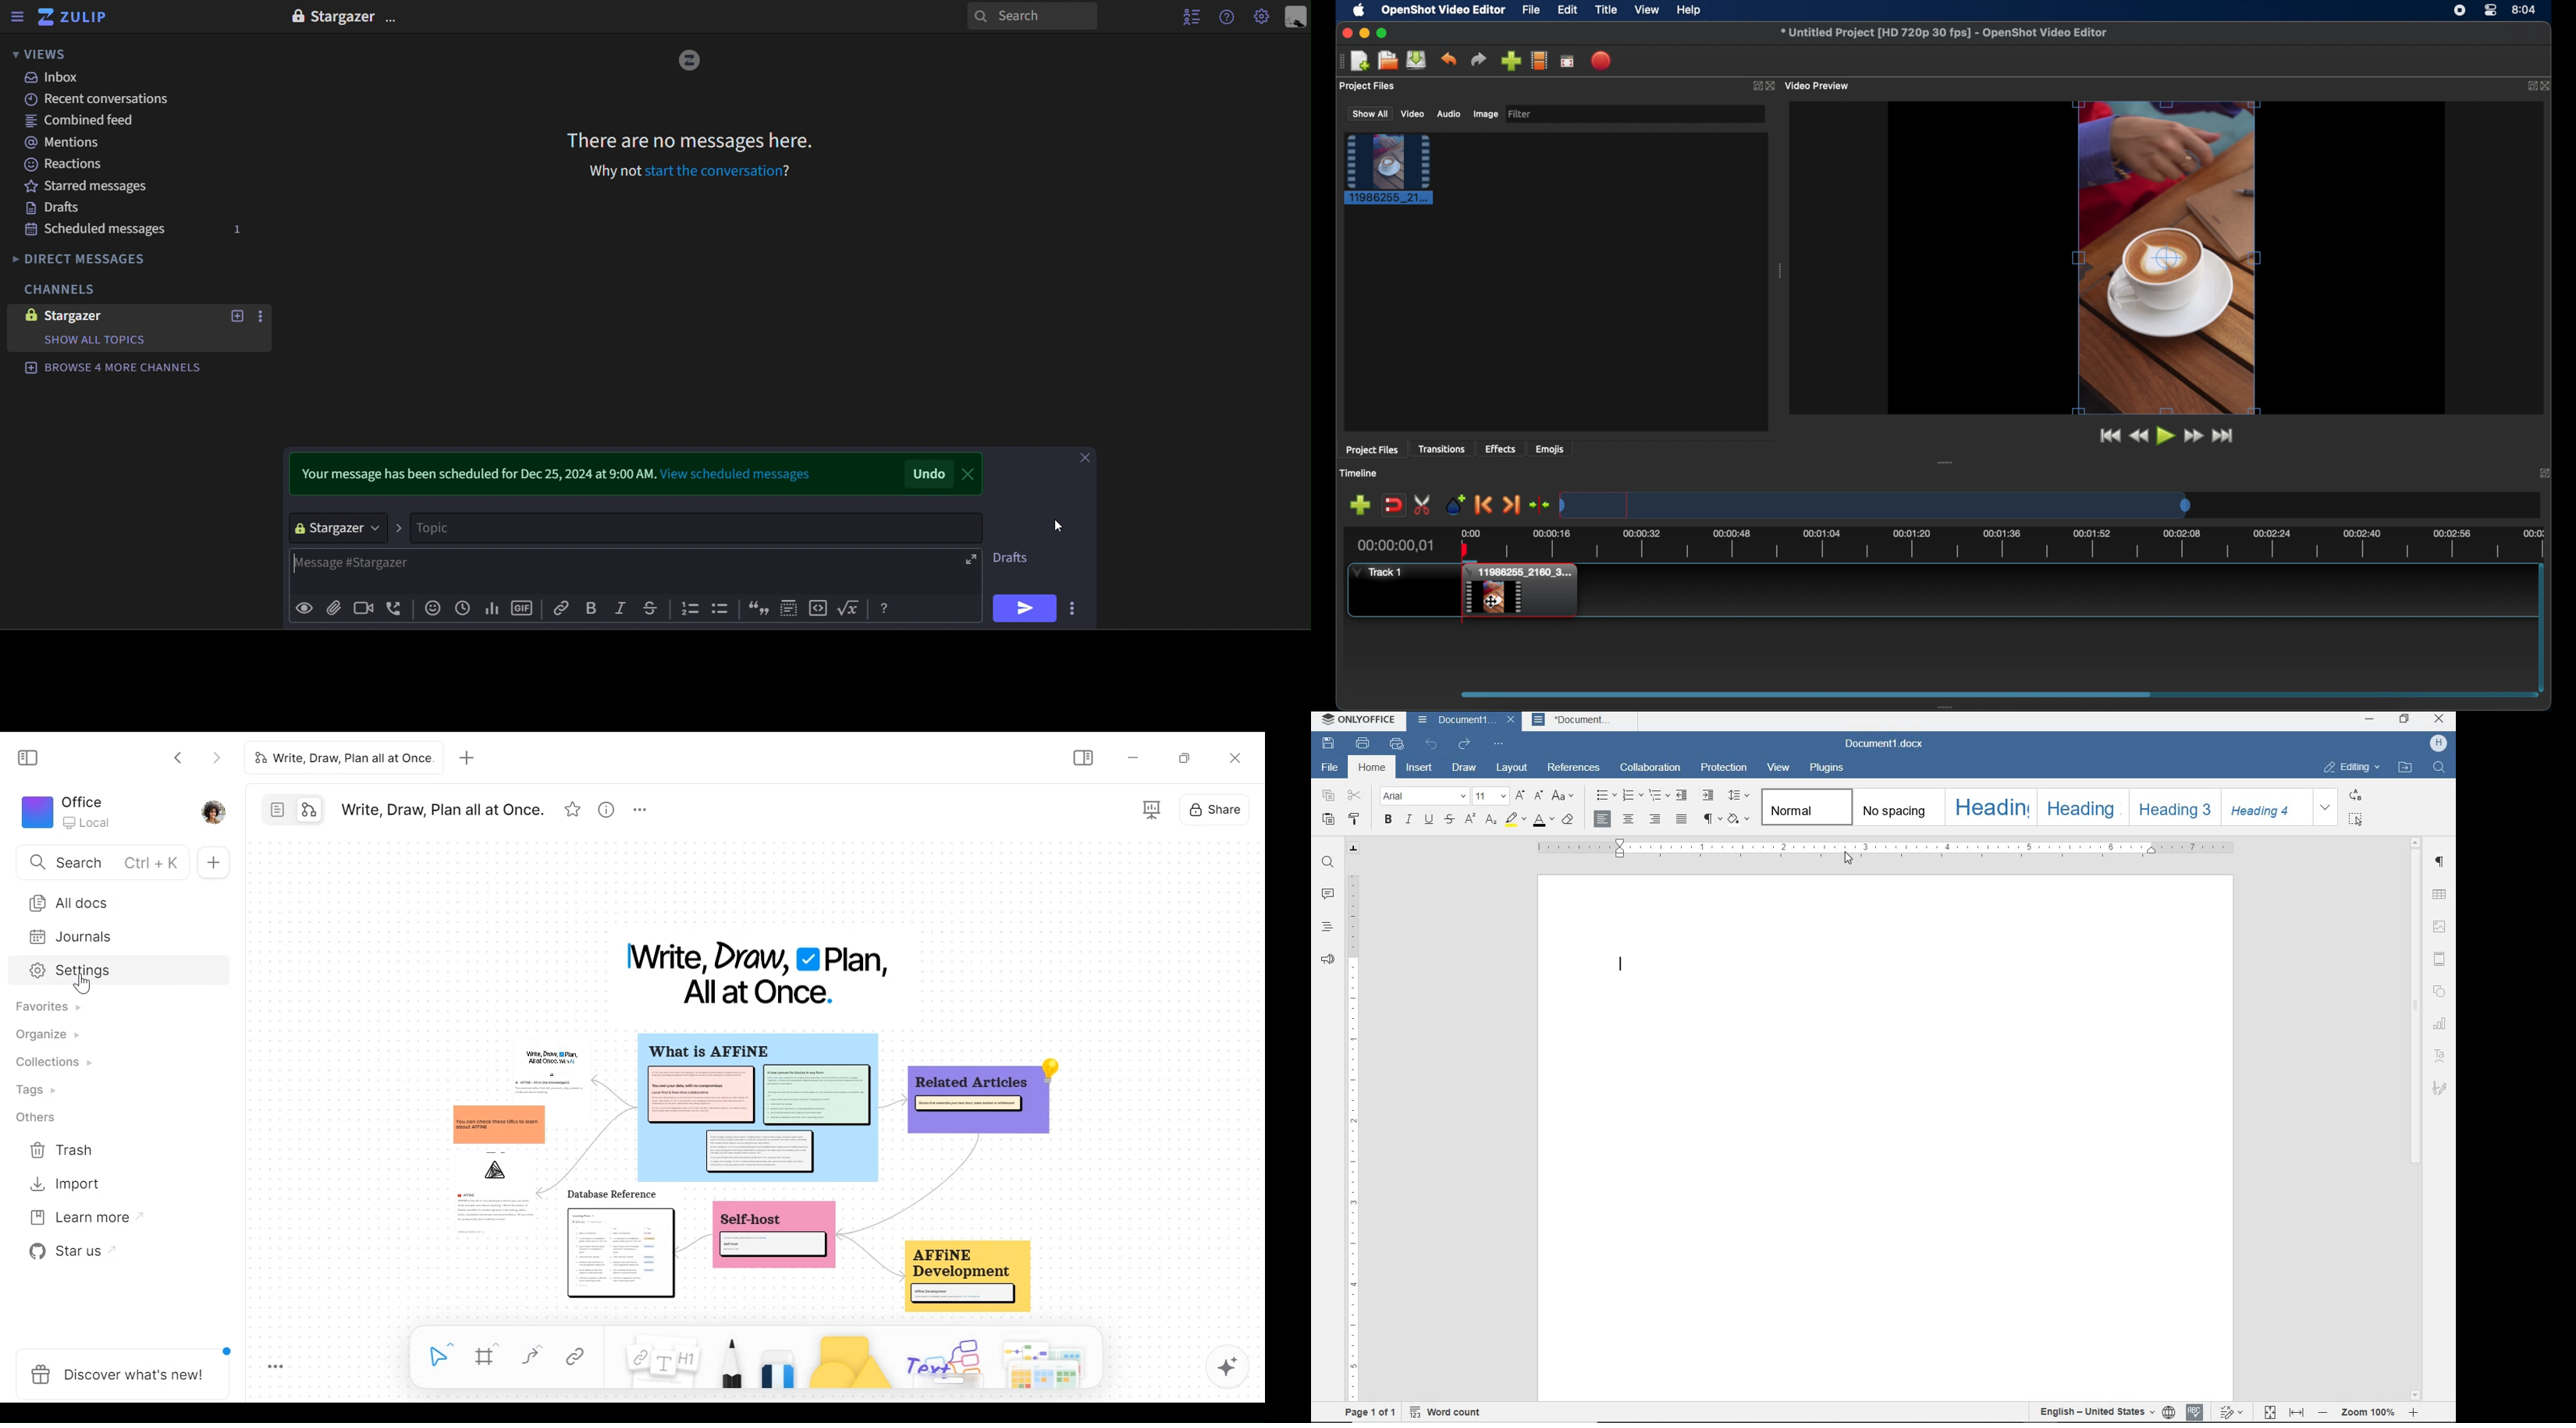 Image resolution: width=2576 pixels, height=1428 pixels. Describe the element at coordinates (2168, 1412) in the screenshot. I see `SET DOCUMENT LANGUAGE` at that location.